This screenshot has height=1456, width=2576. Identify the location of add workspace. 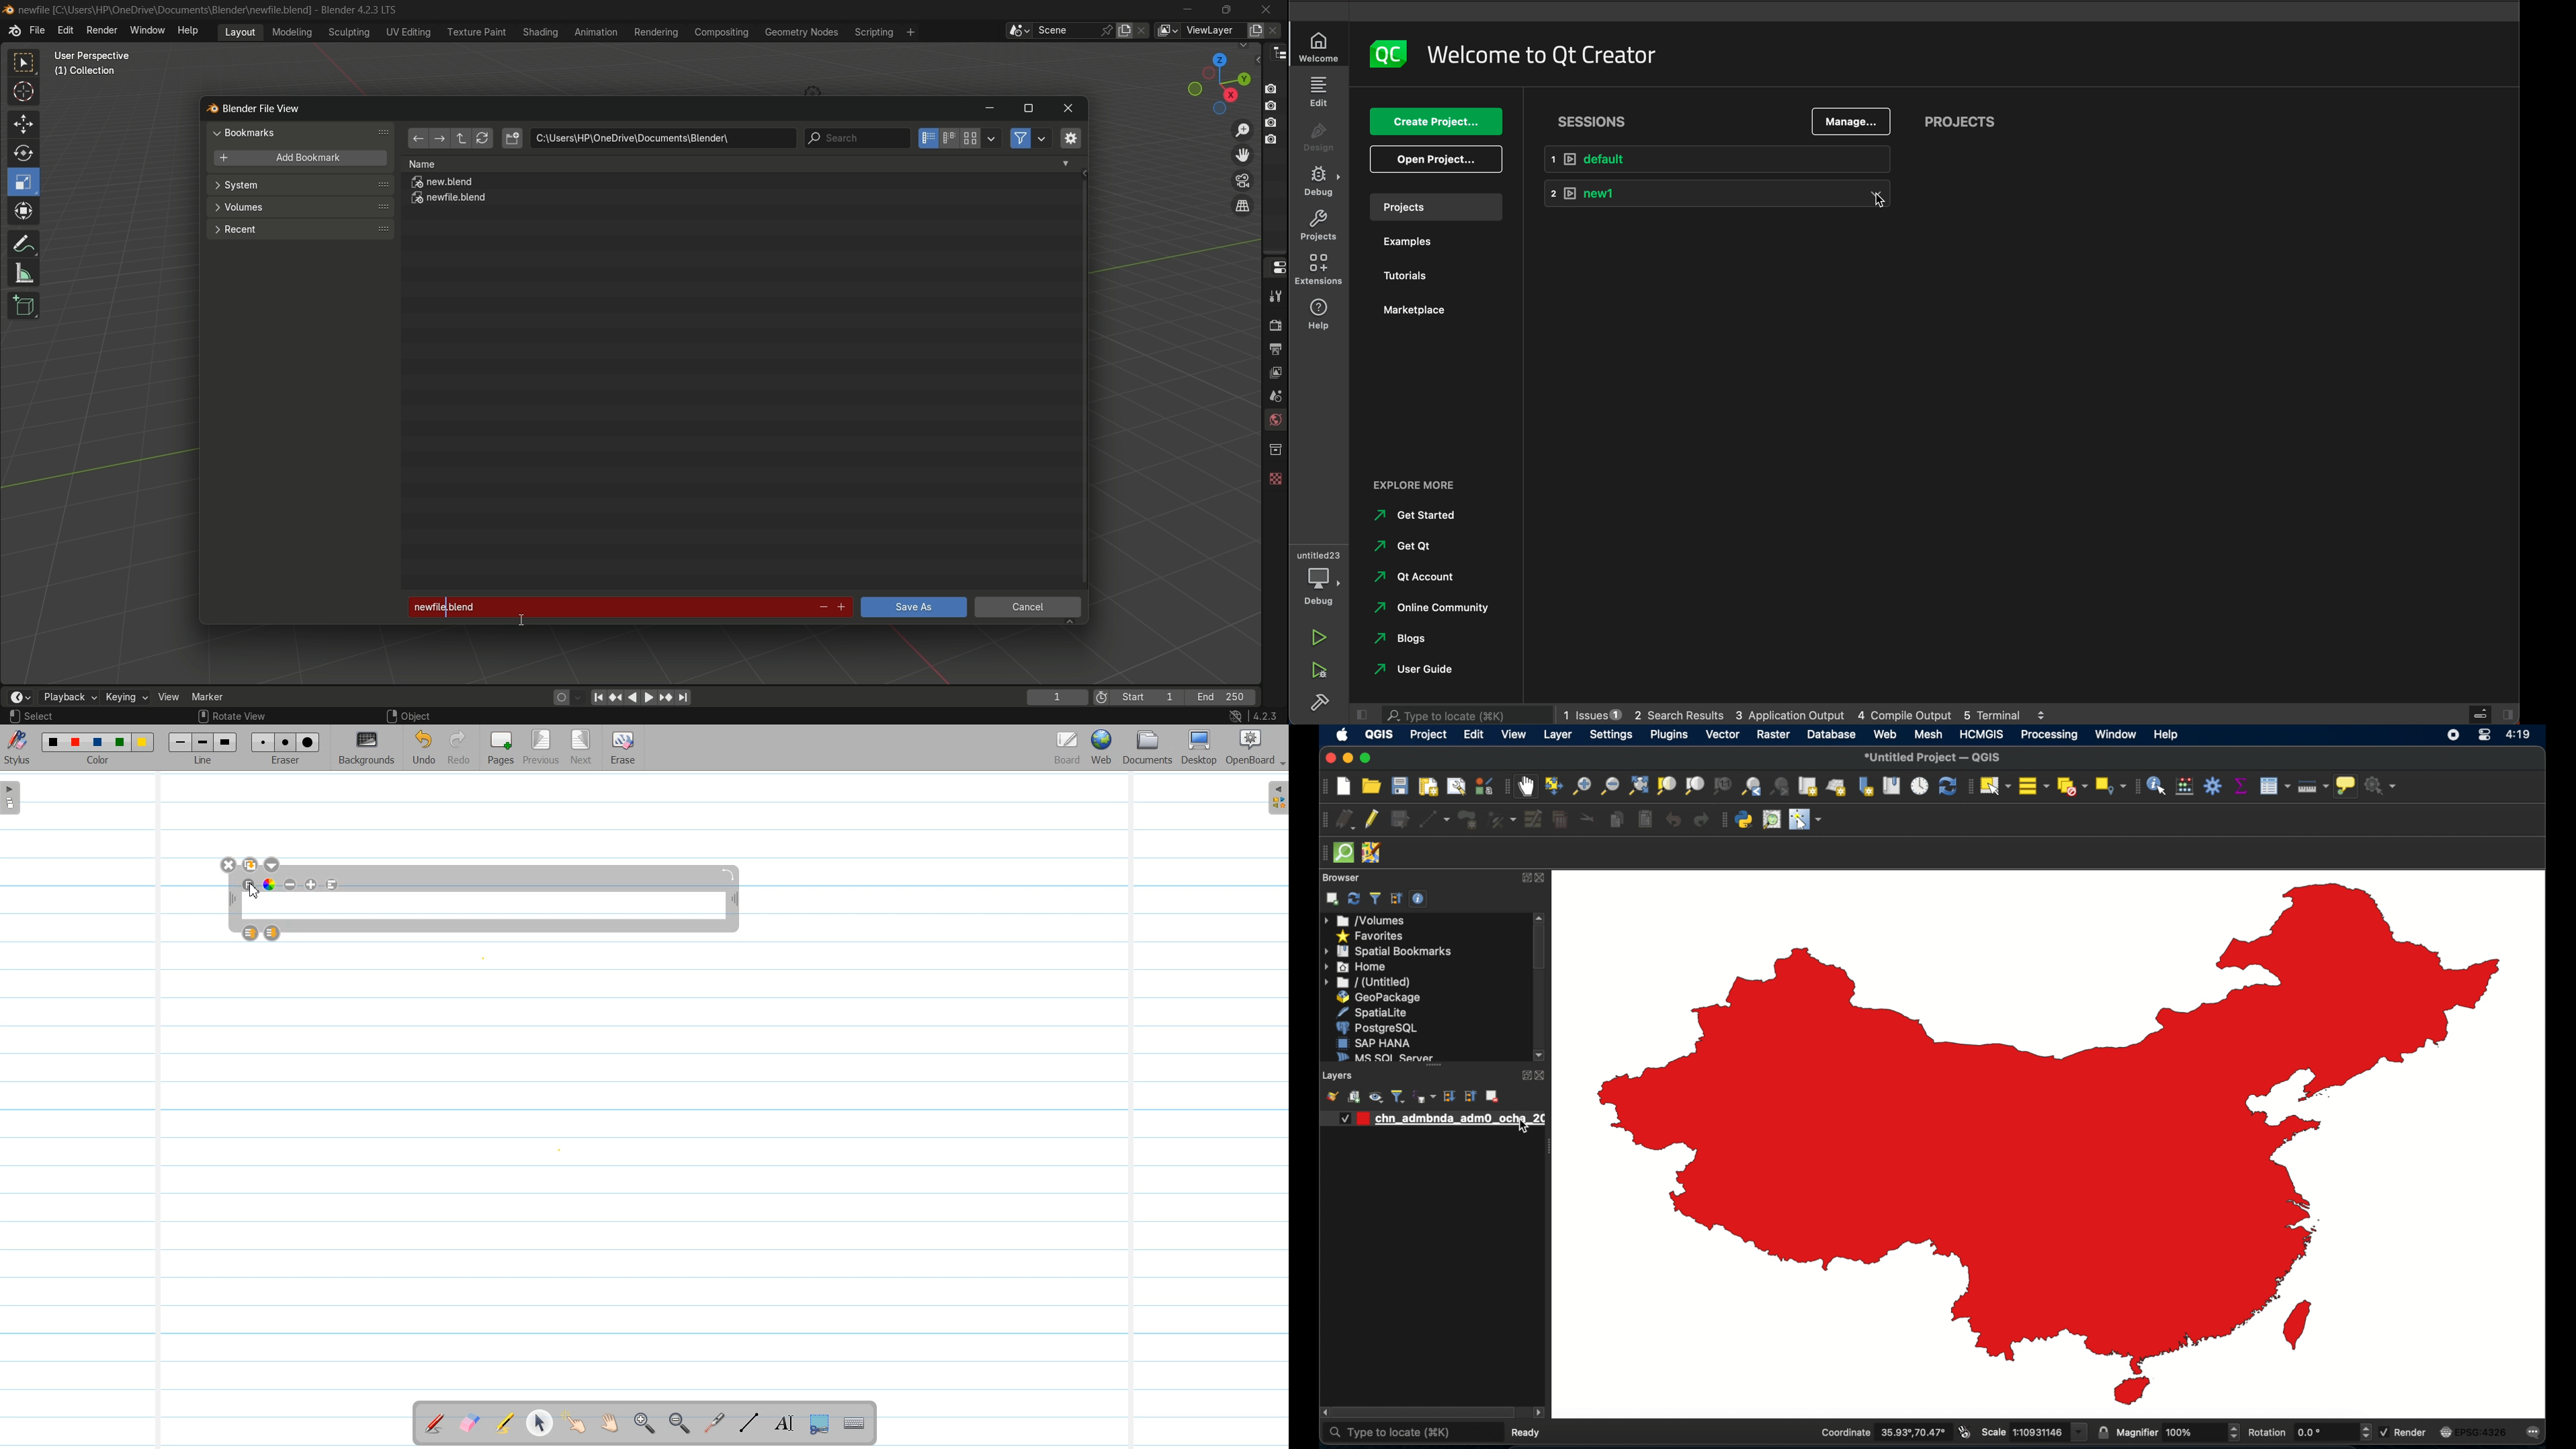
(909, 32).